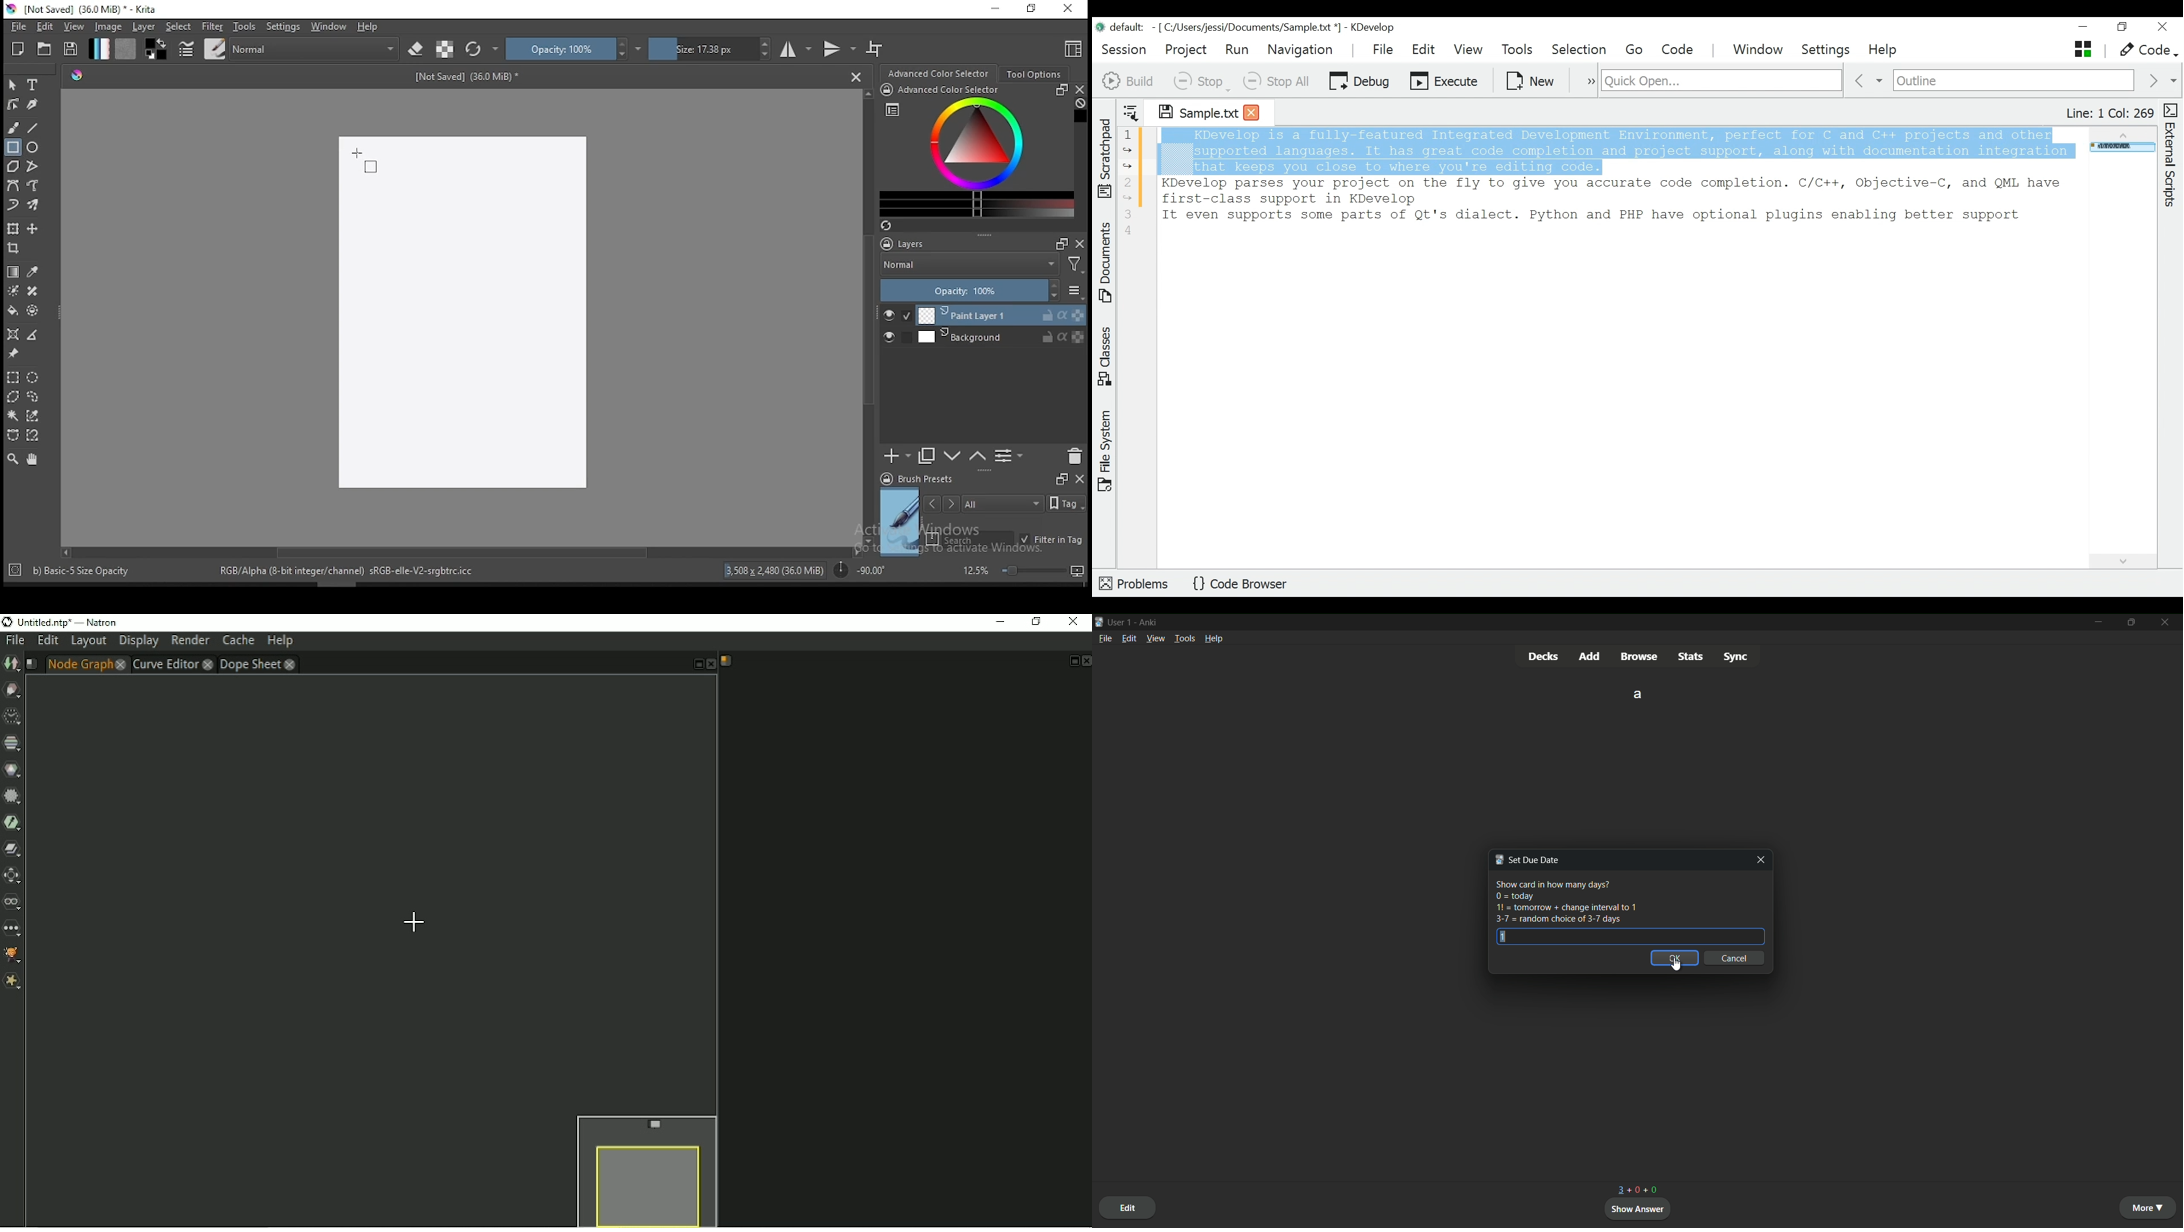 The height and width of the screenshot is (1232, 2184). I want to click on Refresh, so click(893, 227).